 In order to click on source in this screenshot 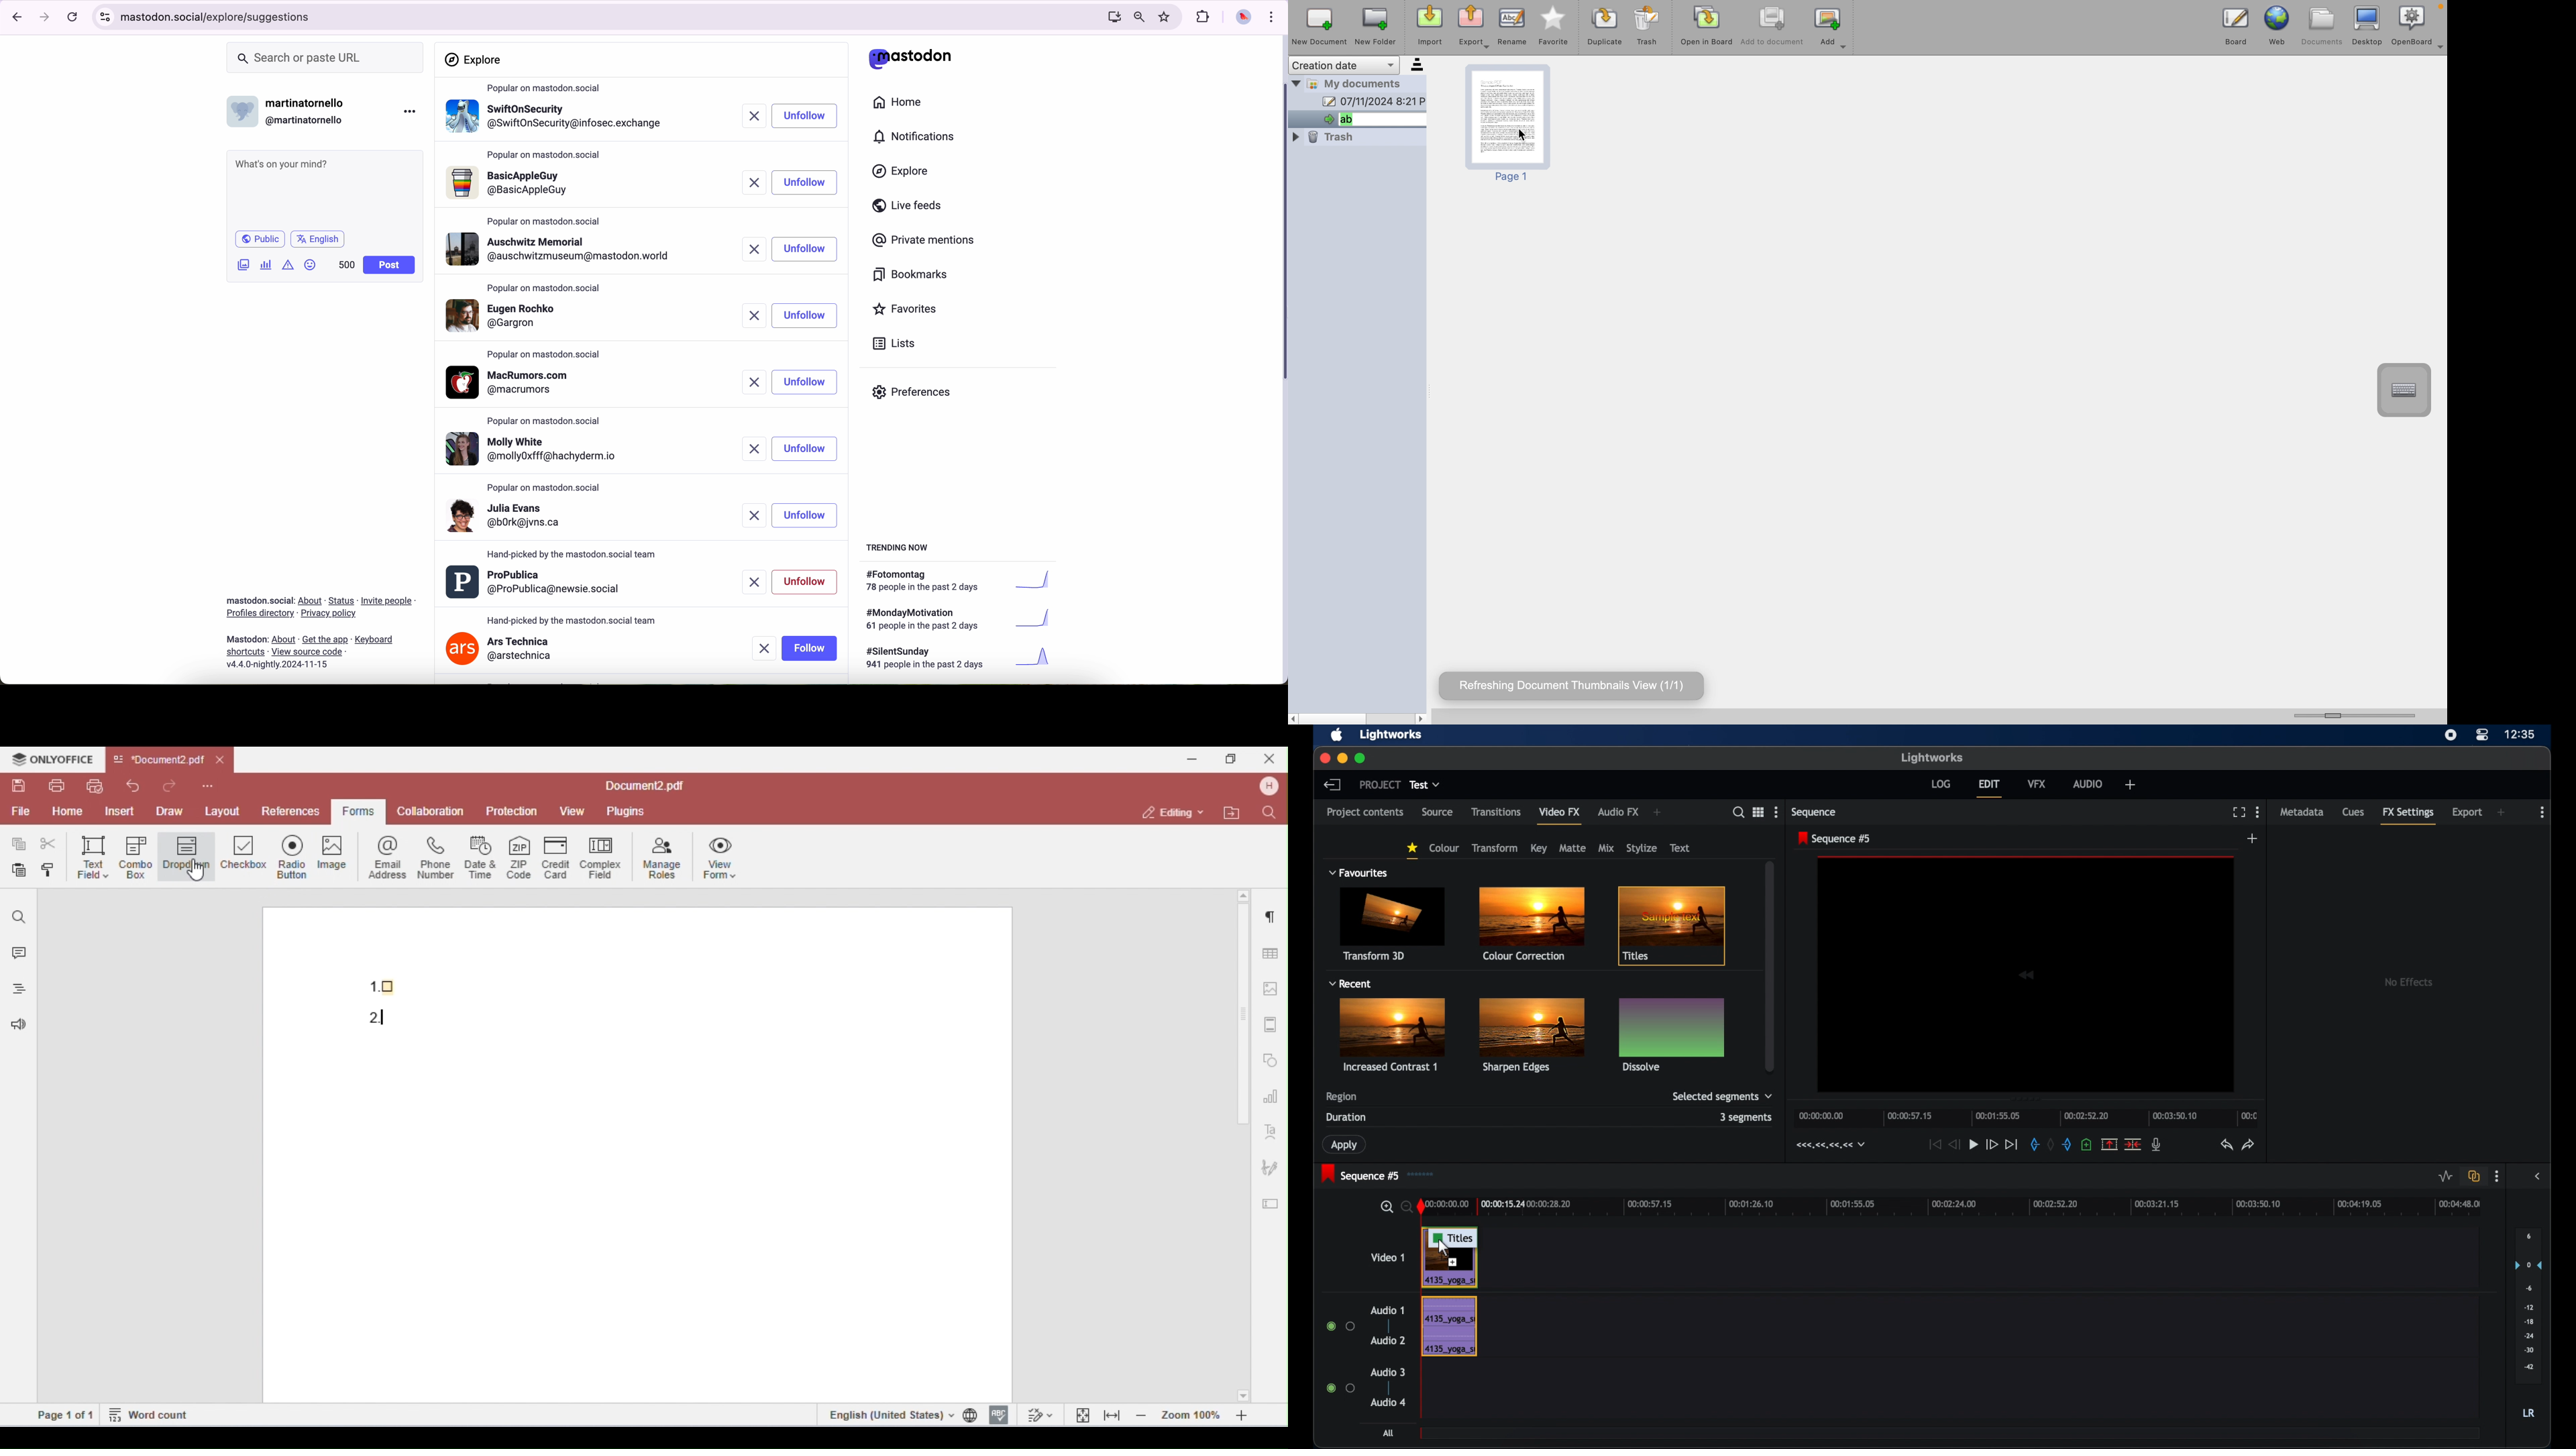, I will do `click(1438, 812)`.